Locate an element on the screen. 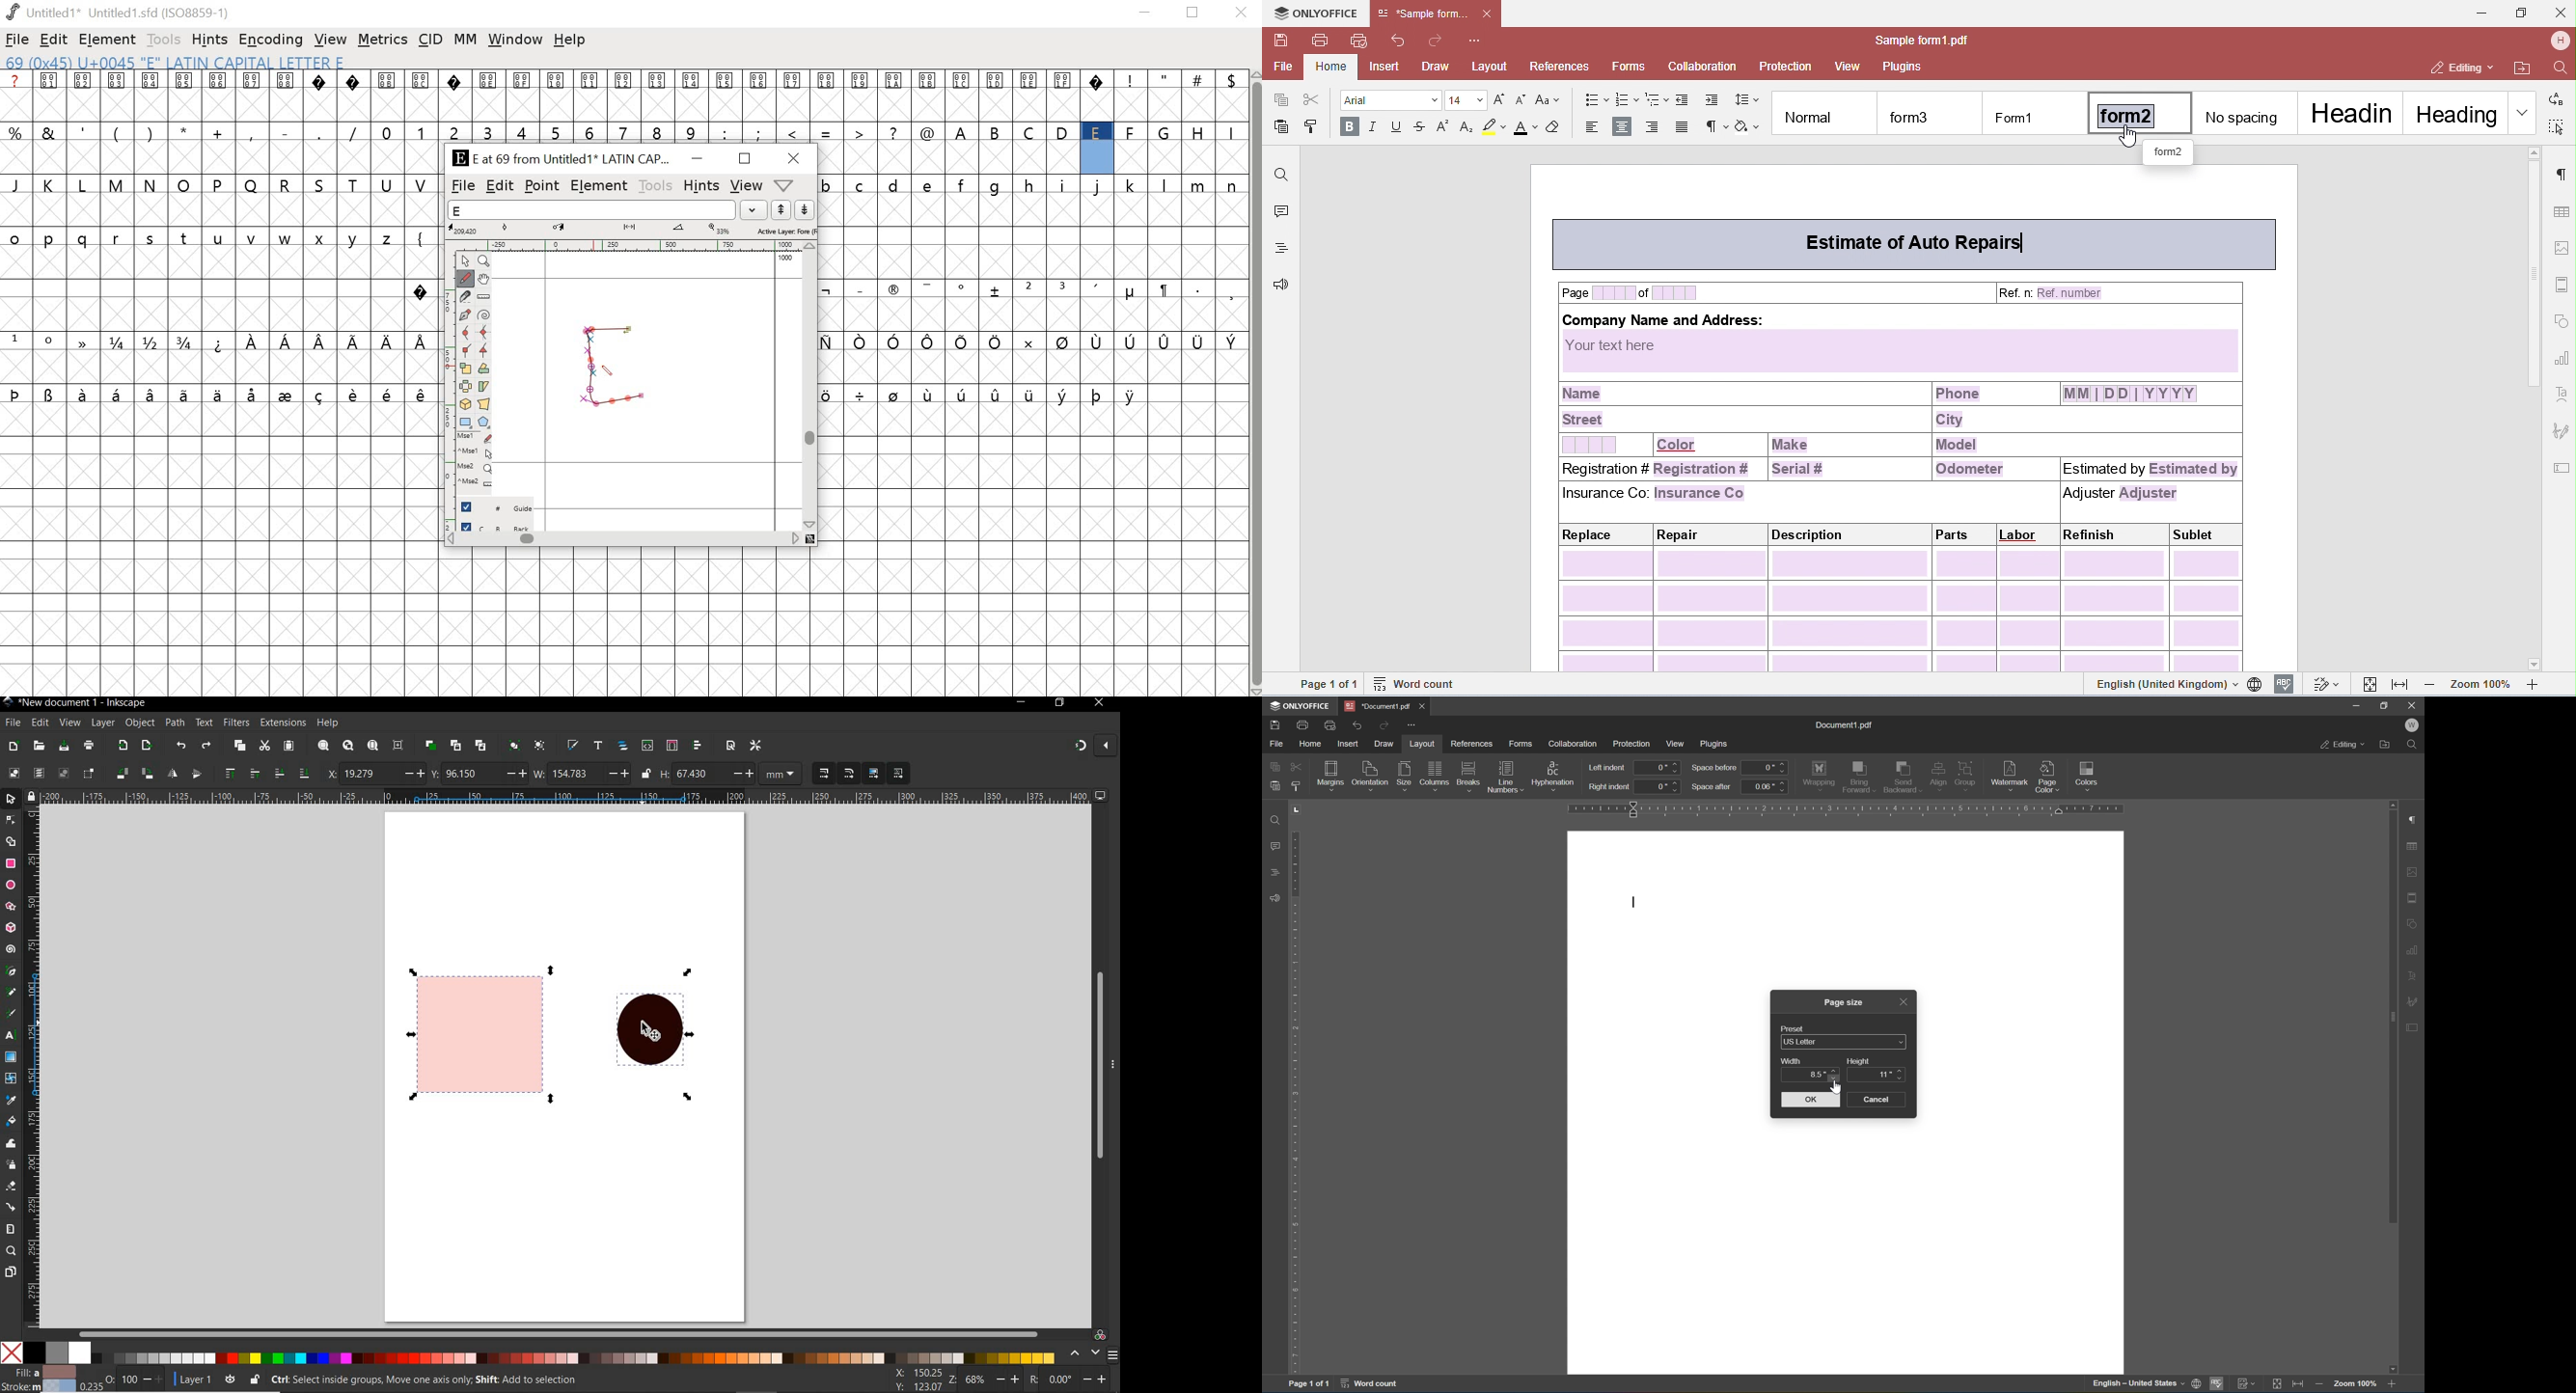  xy coordinates is located at coordinates (923, 1380).